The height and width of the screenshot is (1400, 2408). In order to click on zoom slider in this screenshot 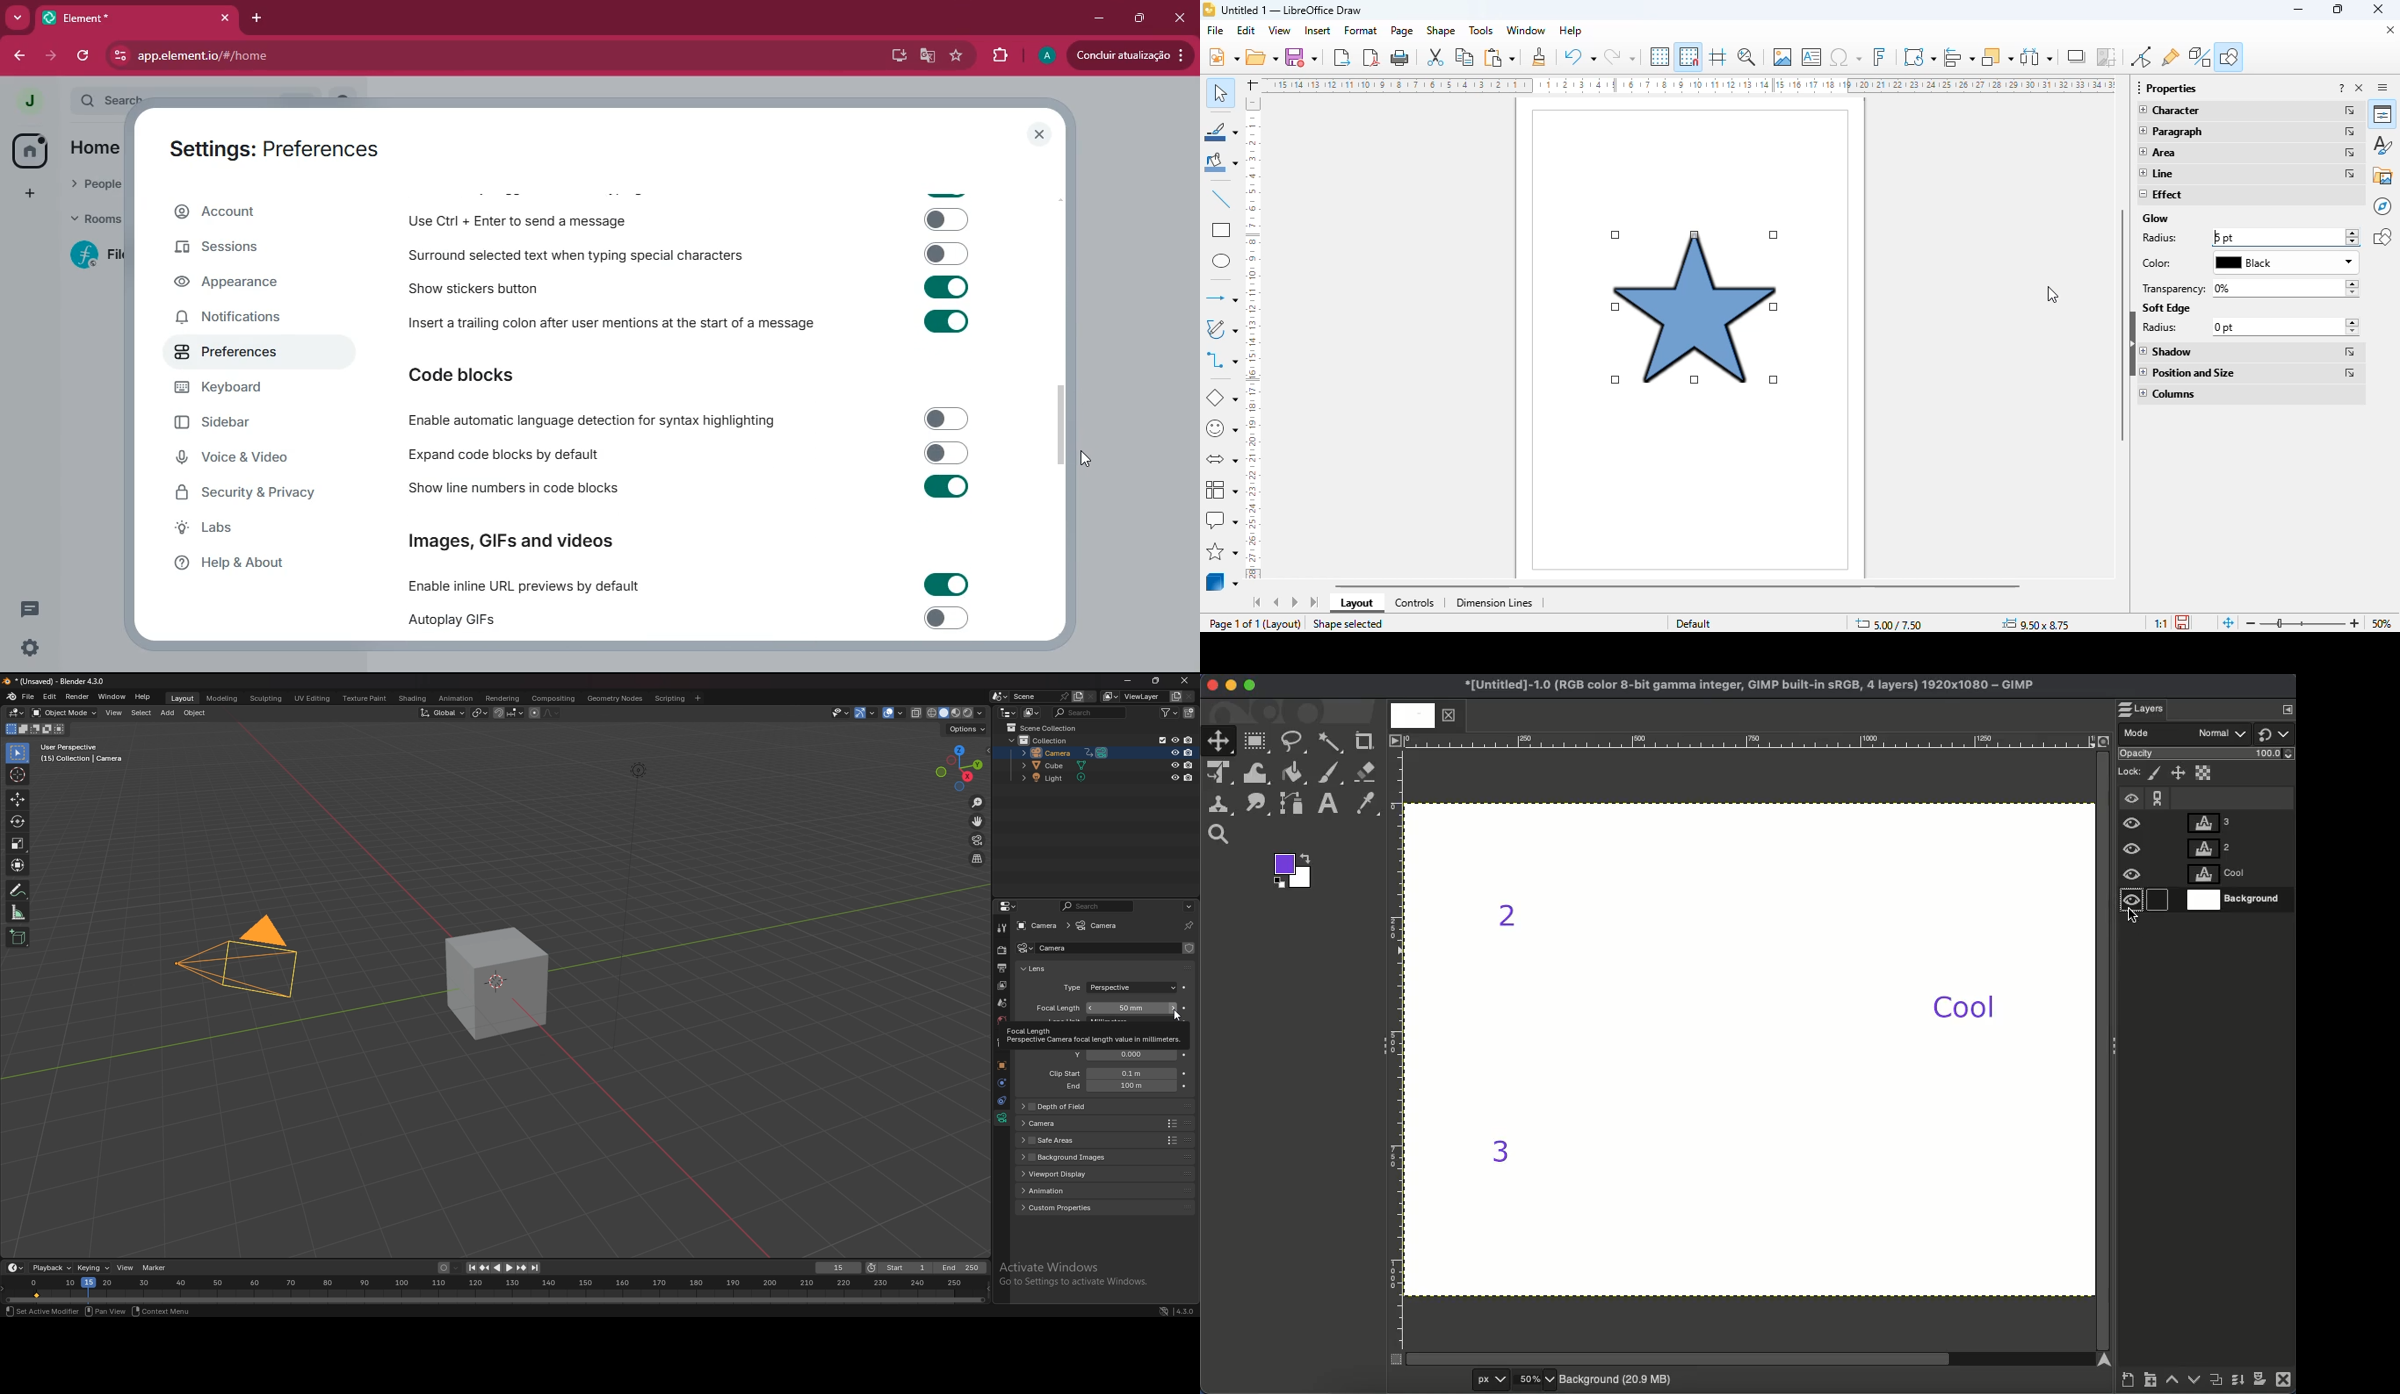, I will do `click(2304, 622)`.